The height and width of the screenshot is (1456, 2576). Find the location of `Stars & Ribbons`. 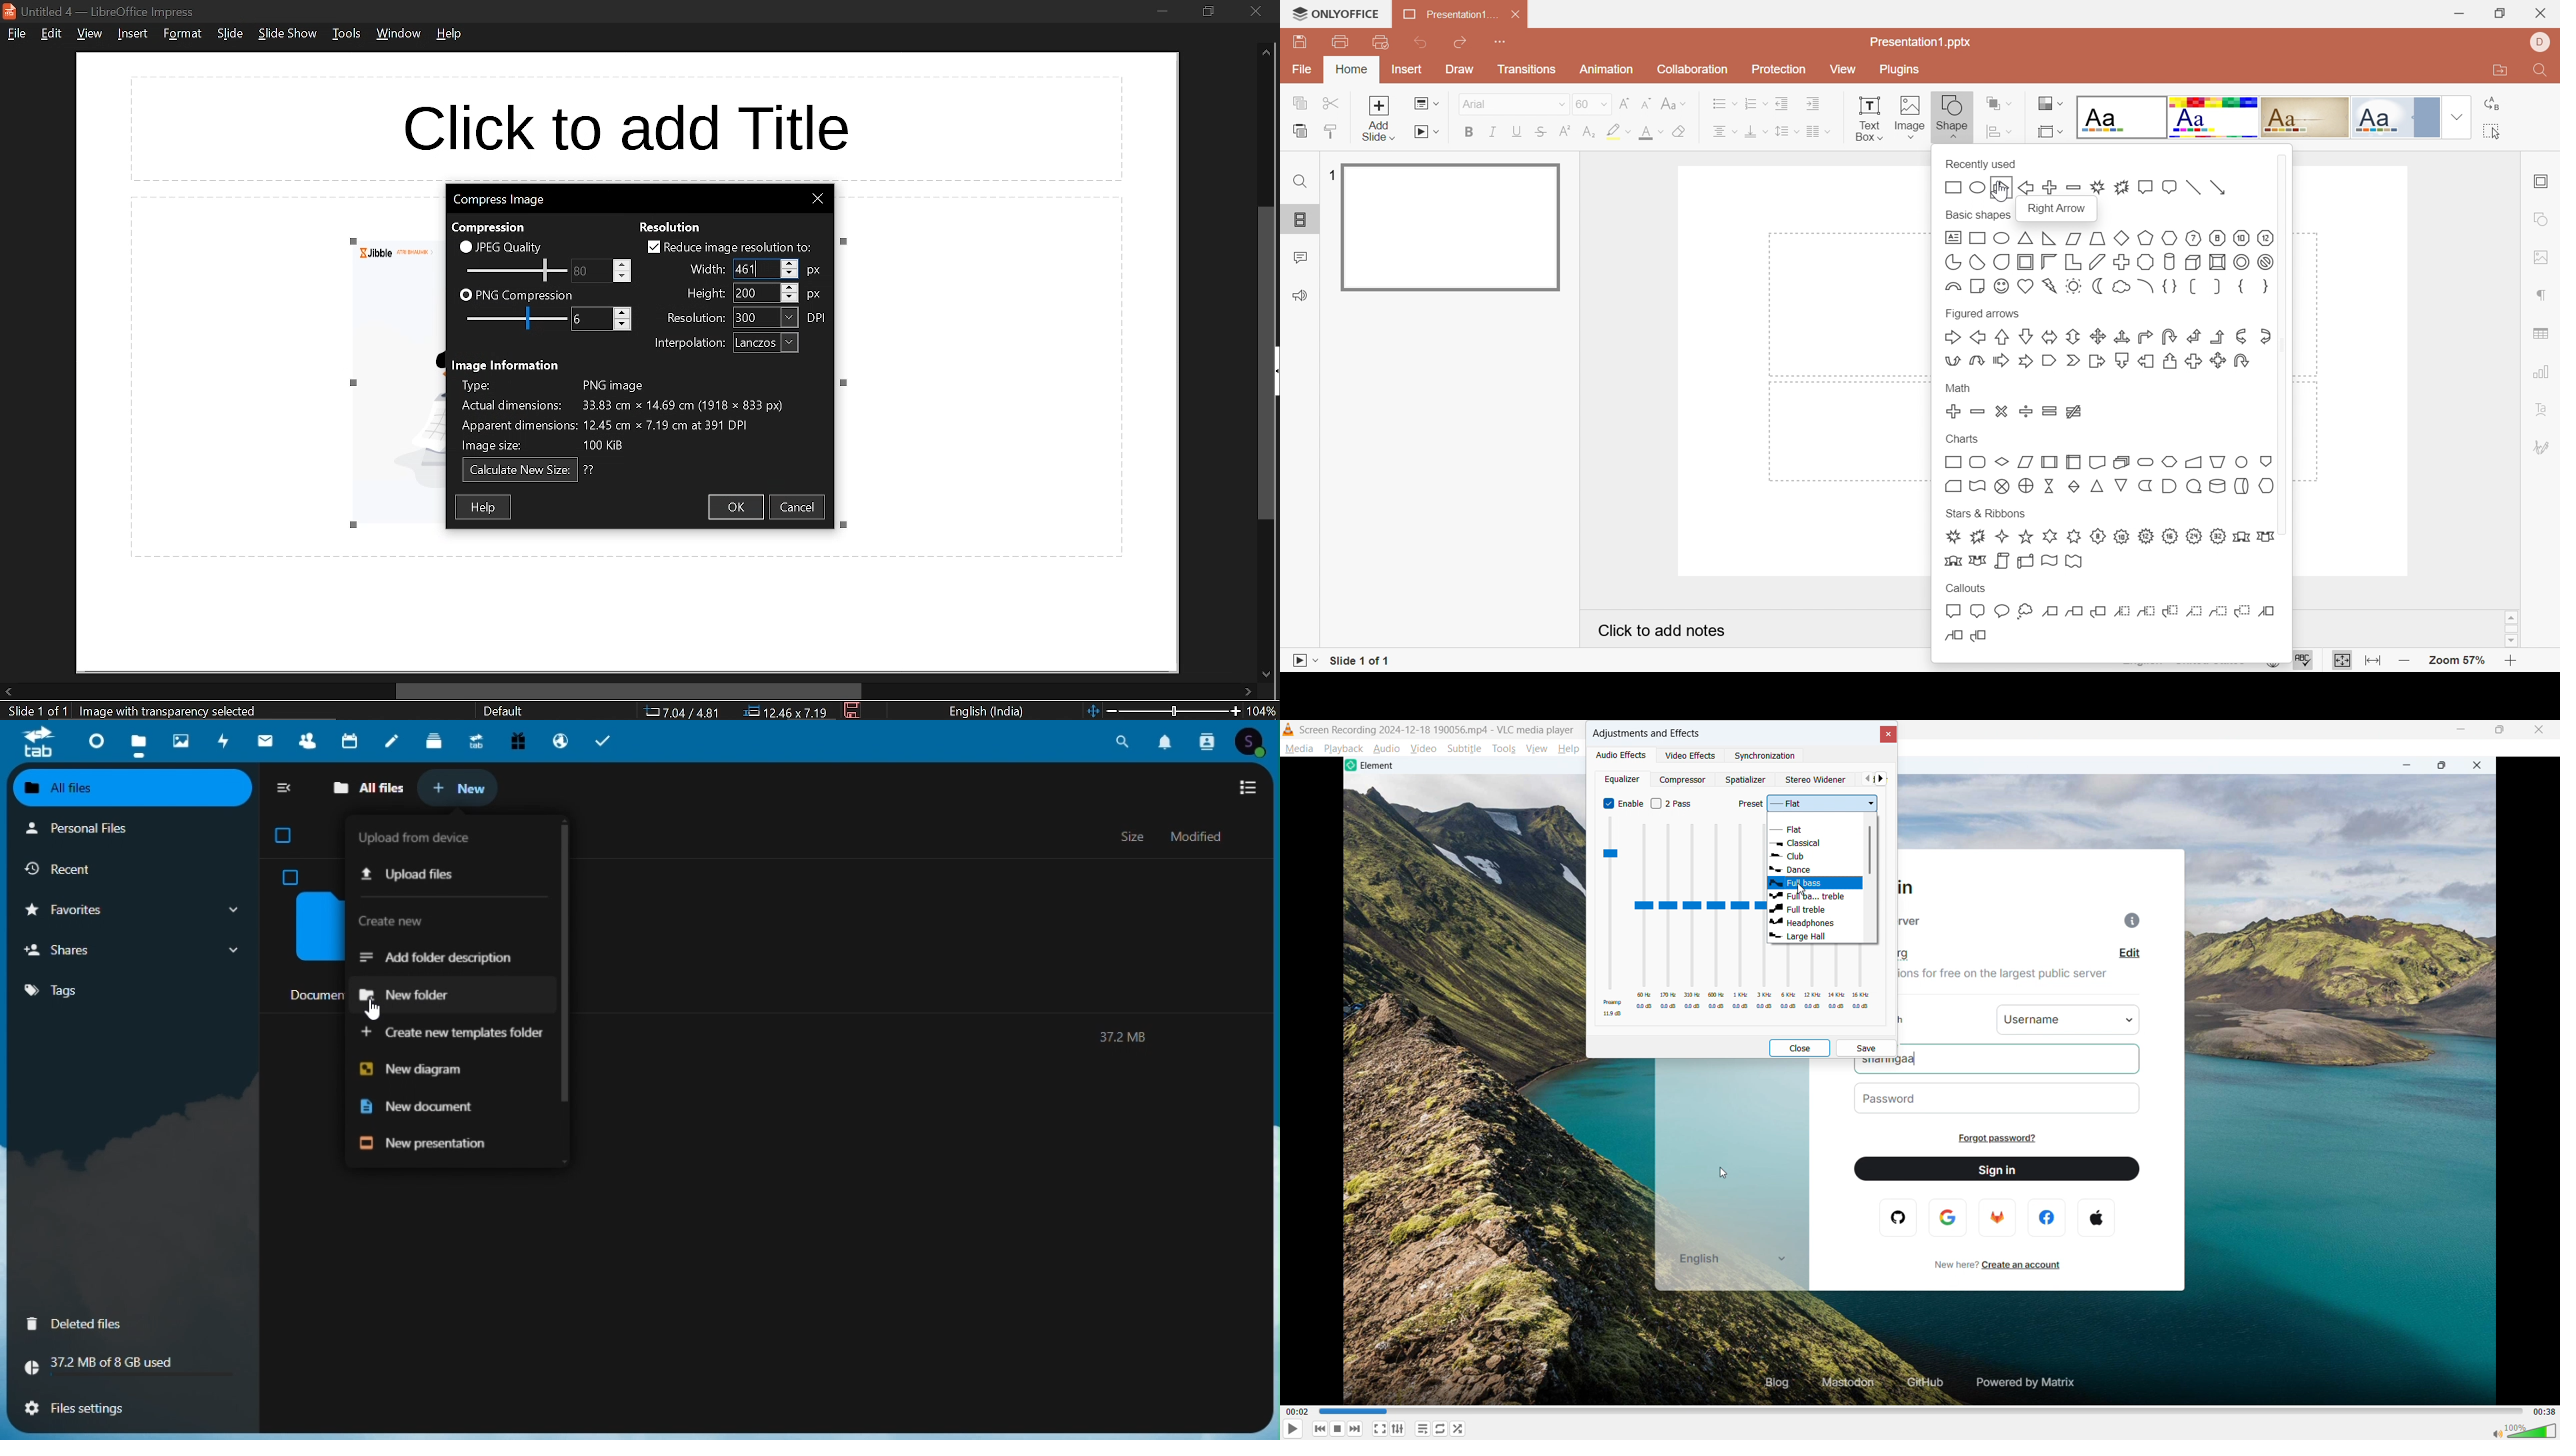

Stars & Ribbons is located at coordinates (1986, 513).